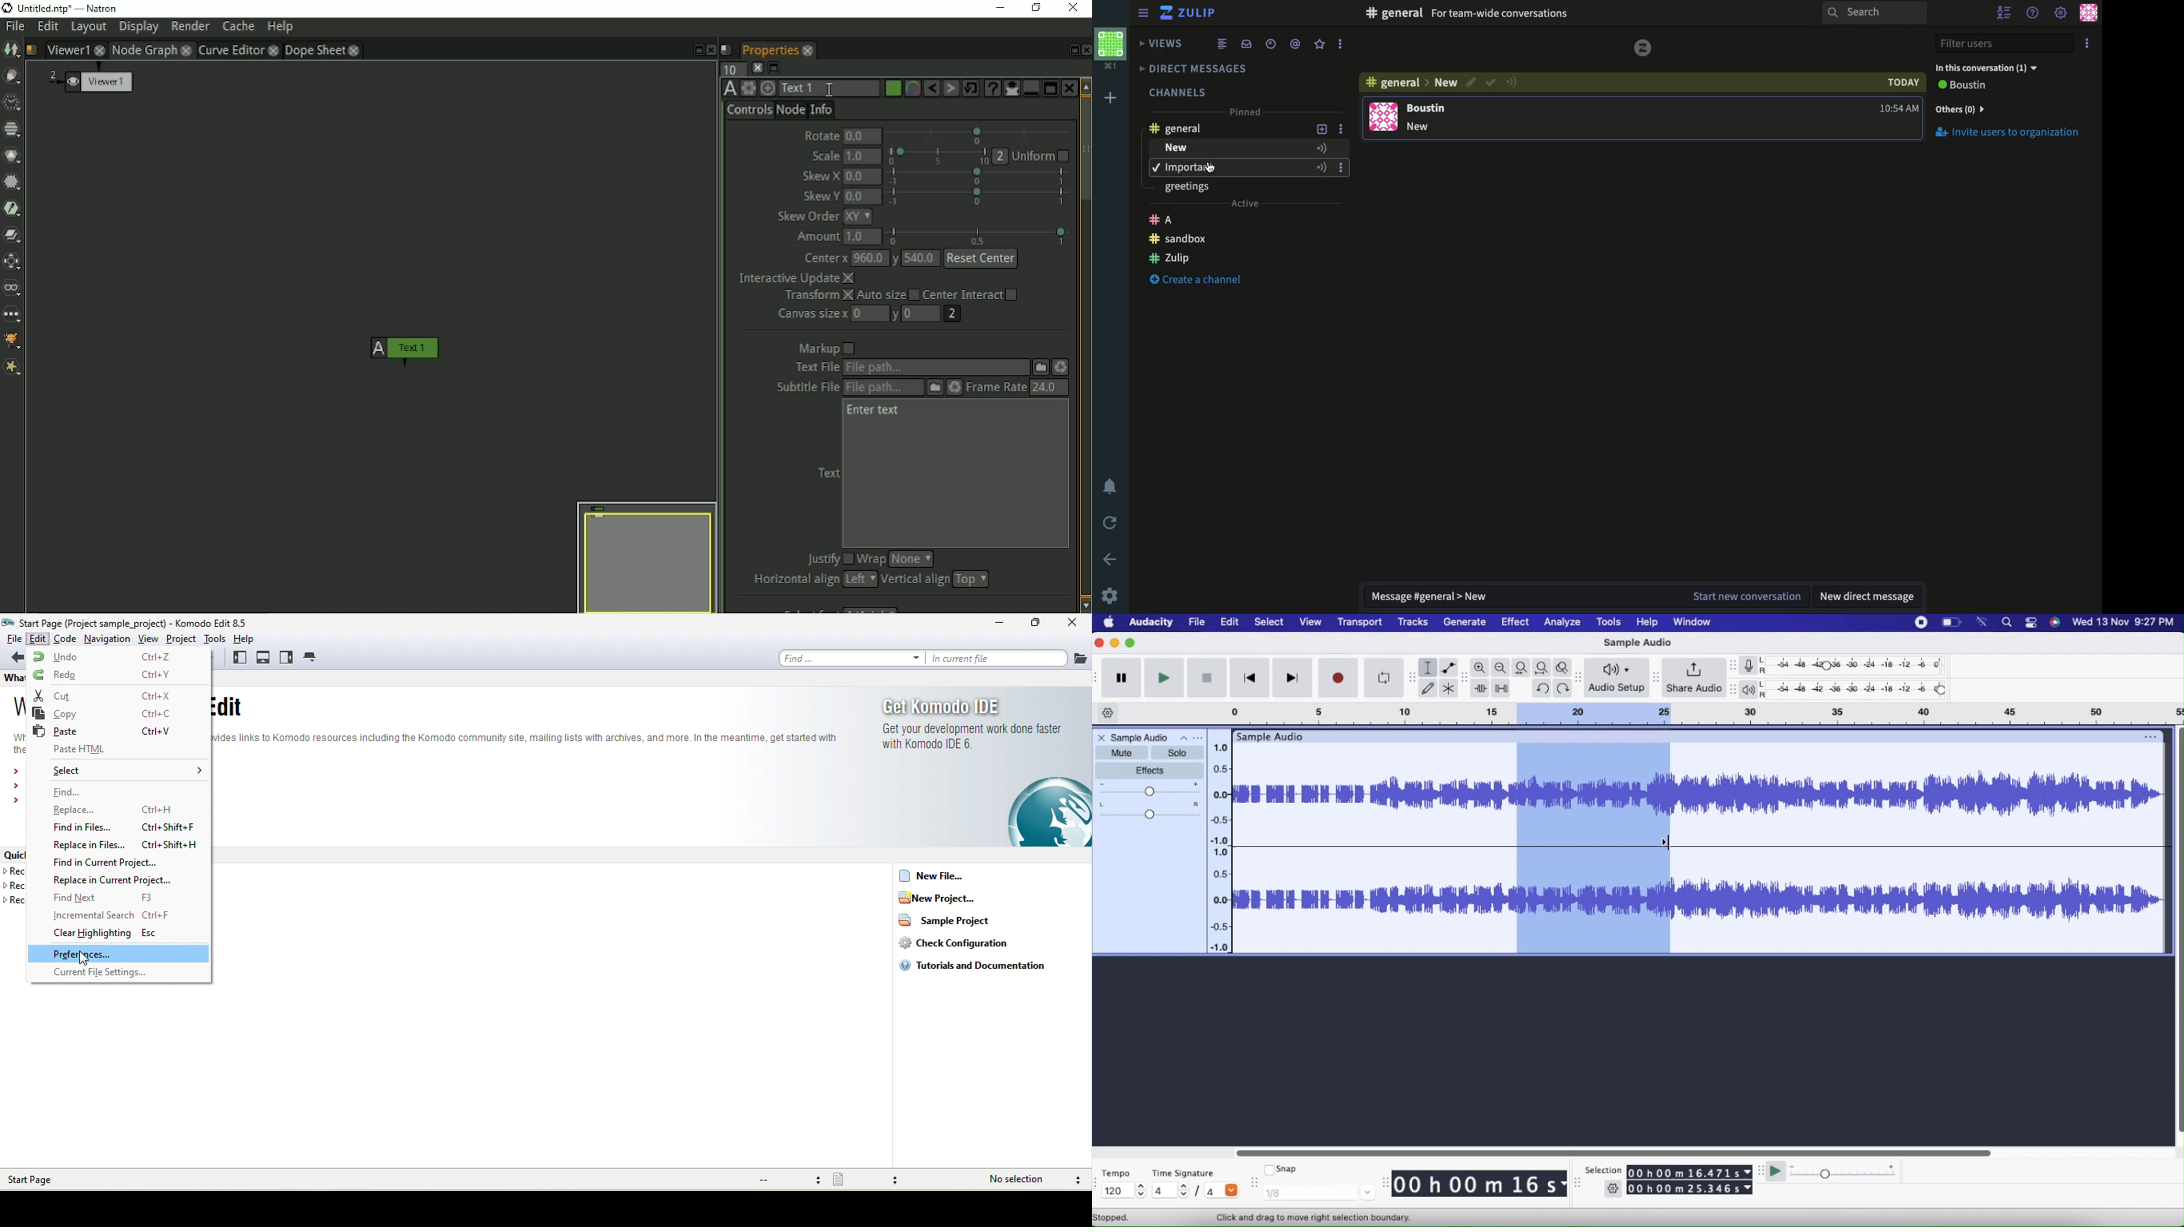 This screenshot has height=1232, width=2184. What do you see at coordinates (1760, 1172) in the screenshot?
I see `move toolbar` at bounding box center [1760, 1172].